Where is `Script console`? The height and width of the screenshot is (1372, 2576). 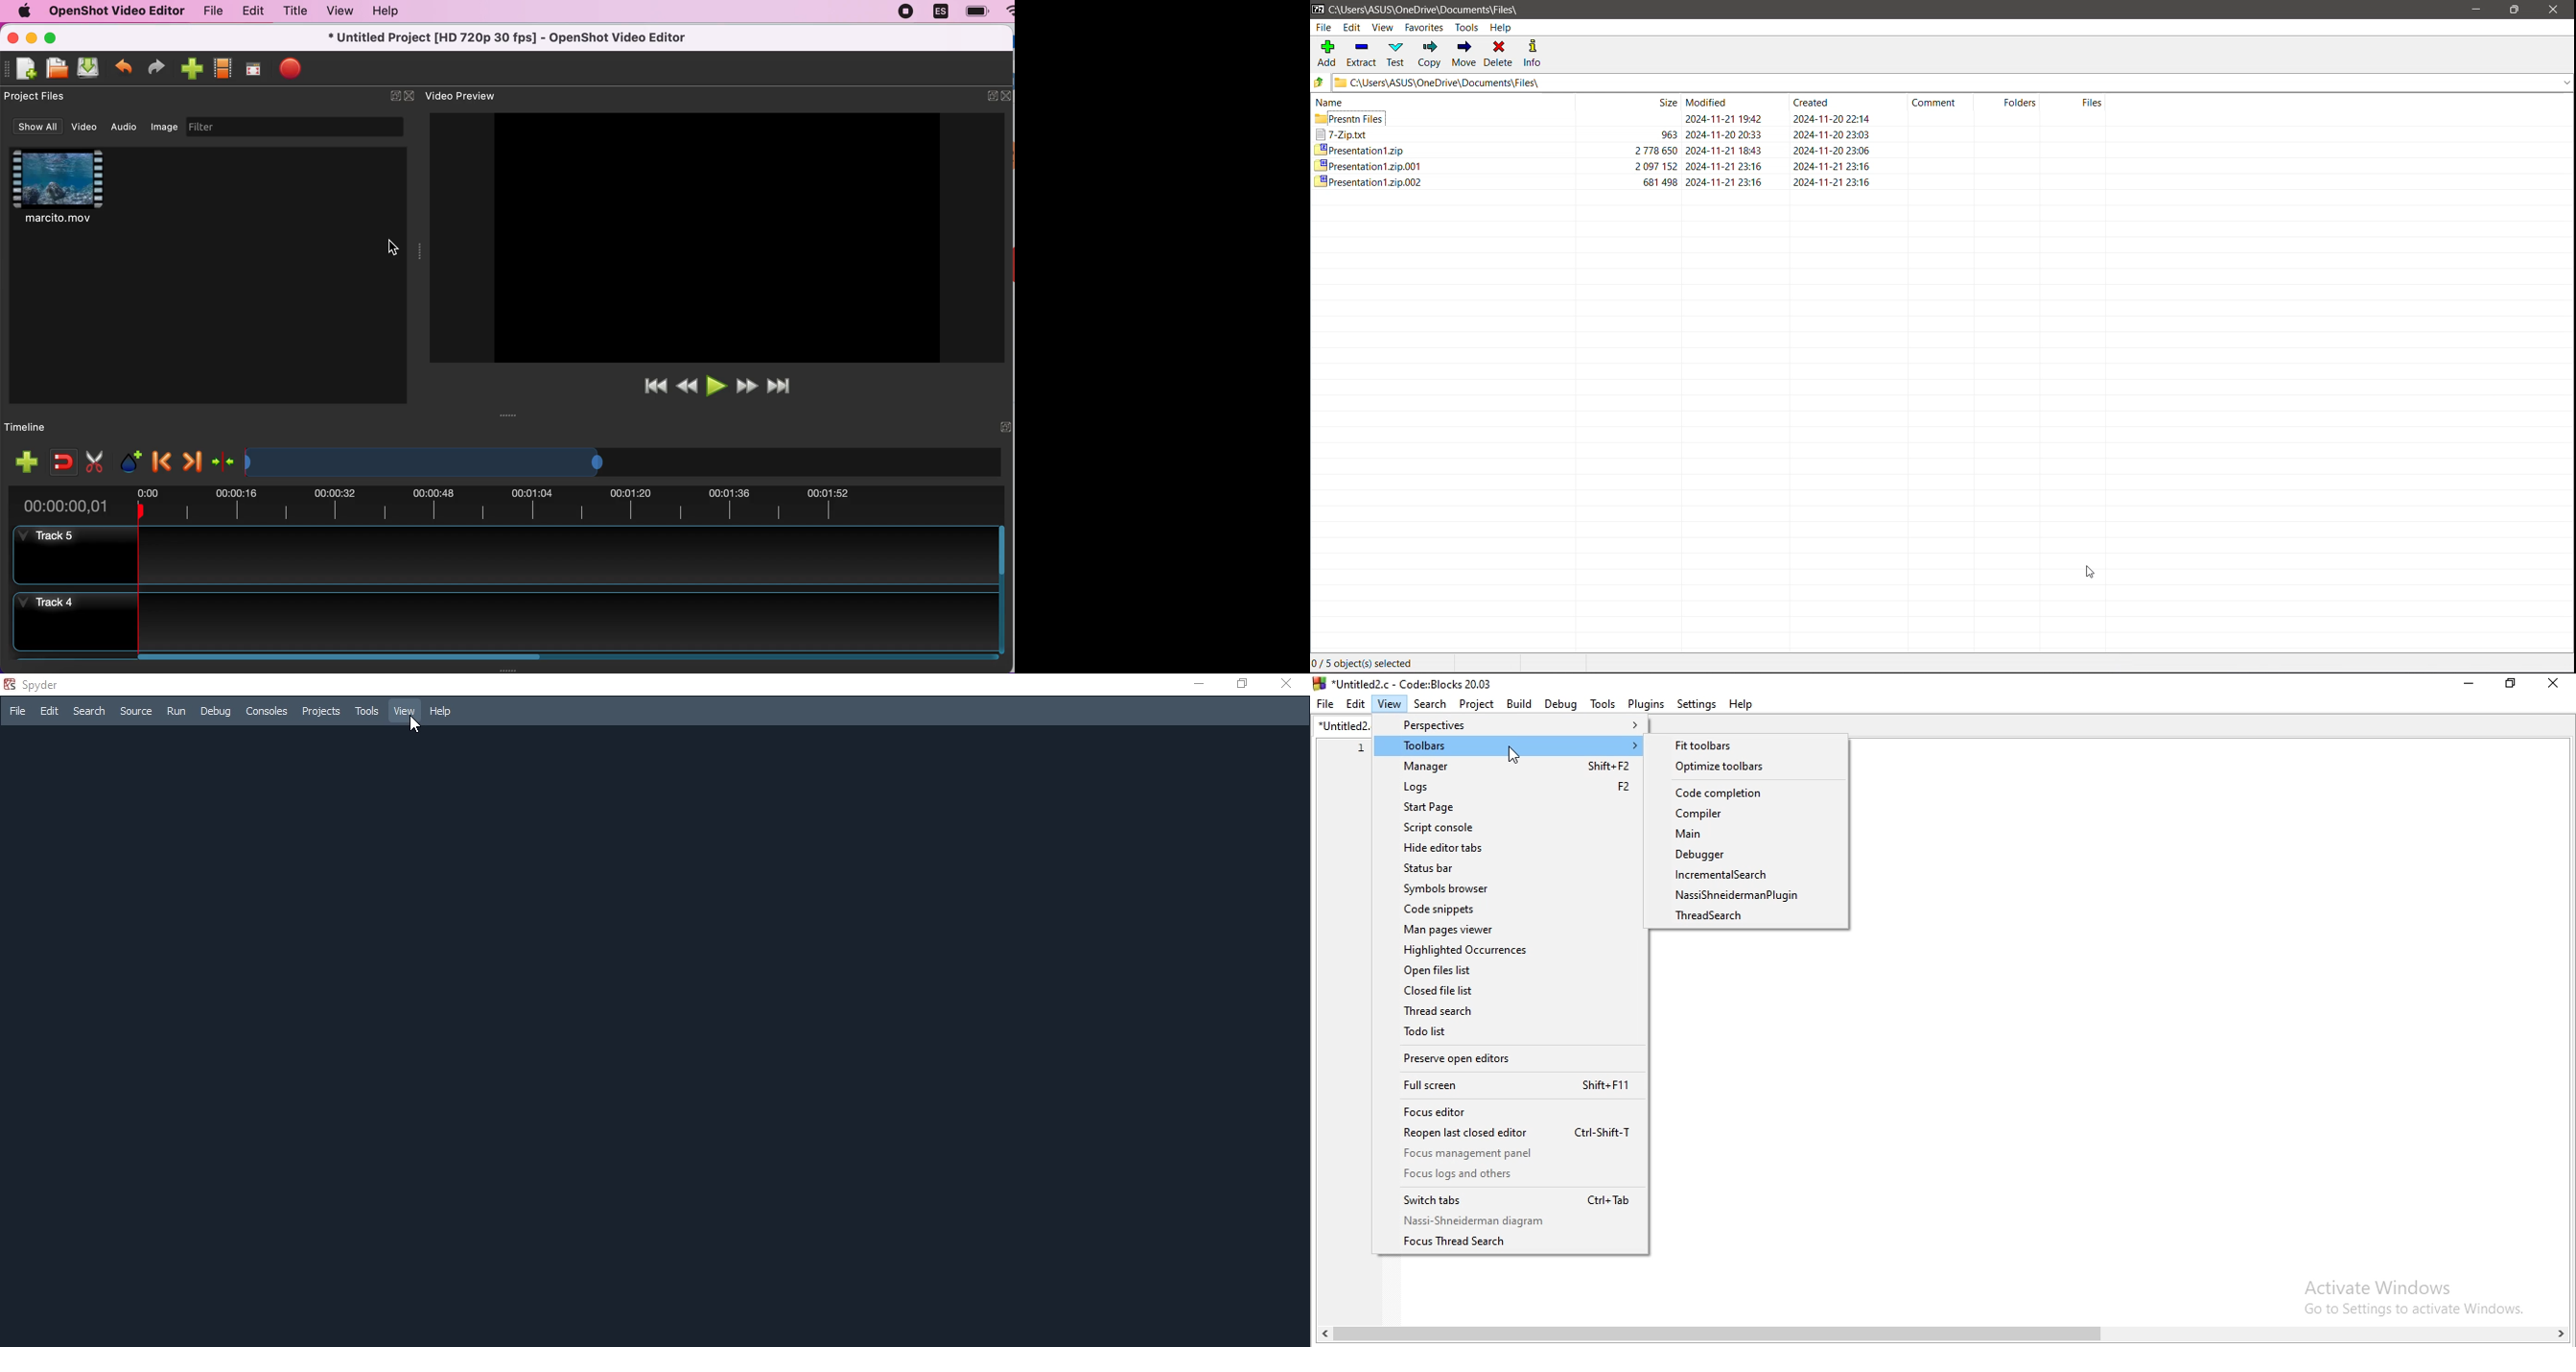 Script console is located at coordinates (1502, 827).